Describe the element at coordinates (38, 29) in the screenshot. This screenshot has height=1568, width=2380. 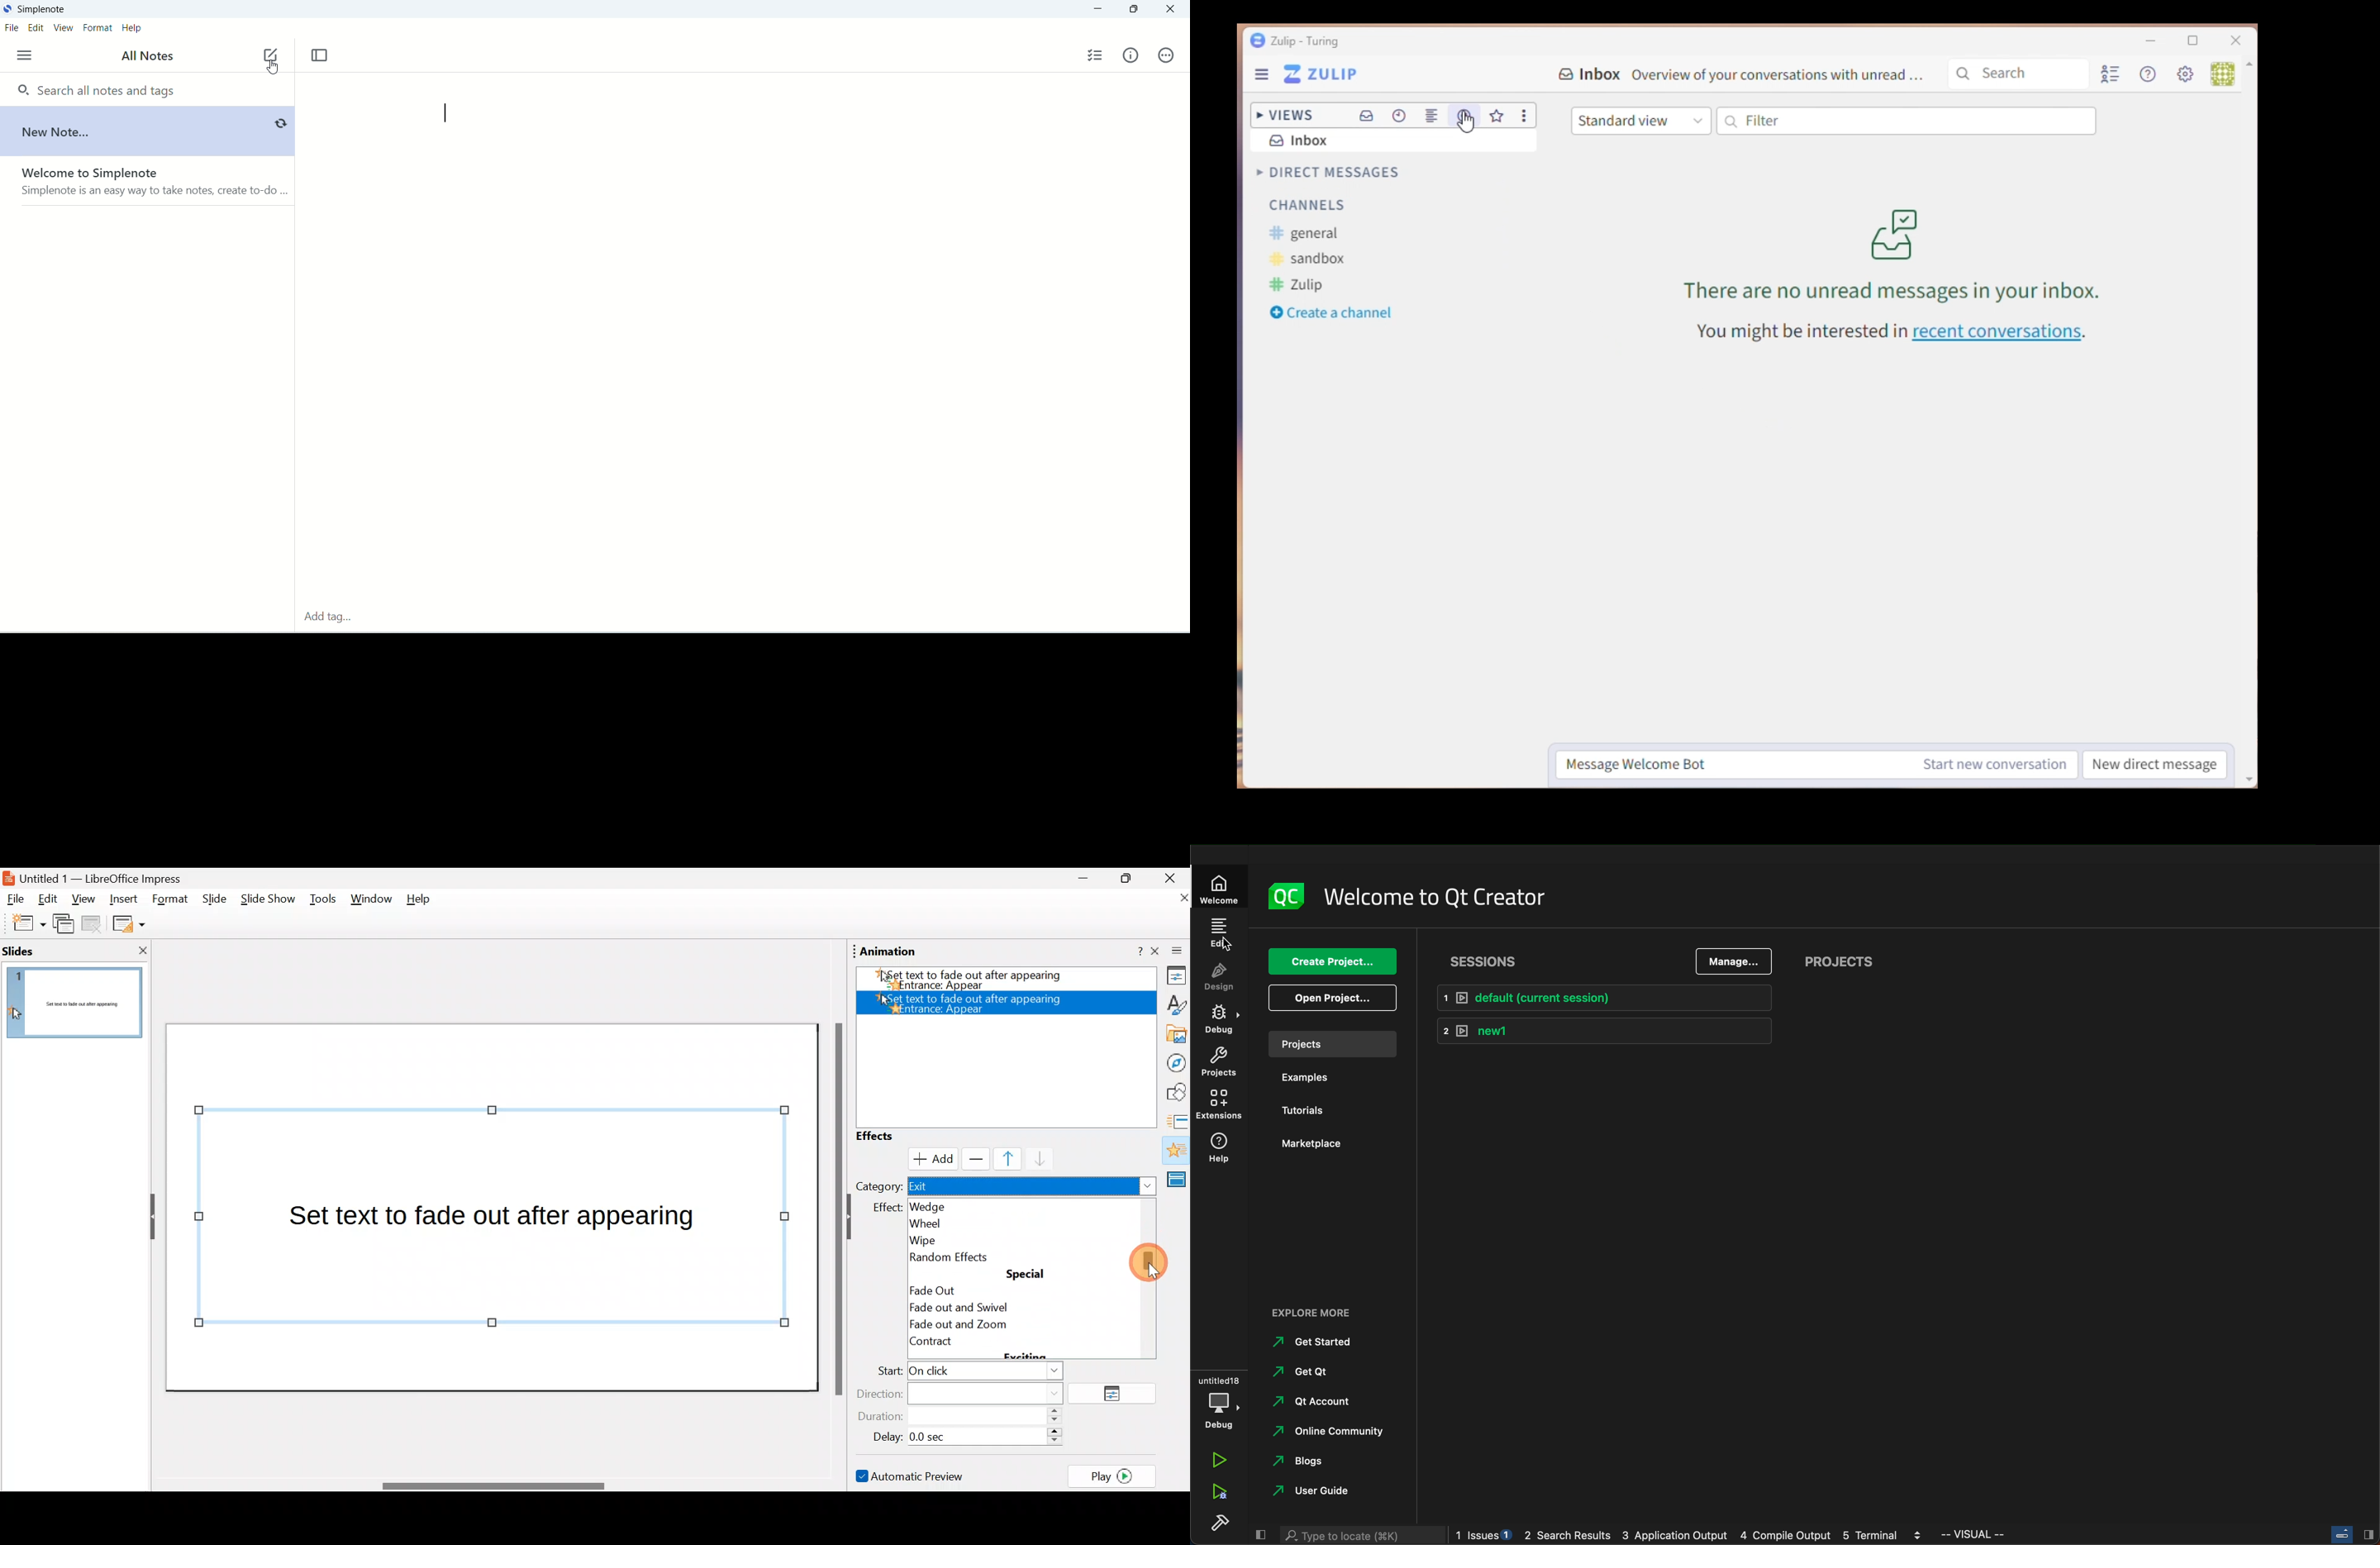
I see `edit` at that location.